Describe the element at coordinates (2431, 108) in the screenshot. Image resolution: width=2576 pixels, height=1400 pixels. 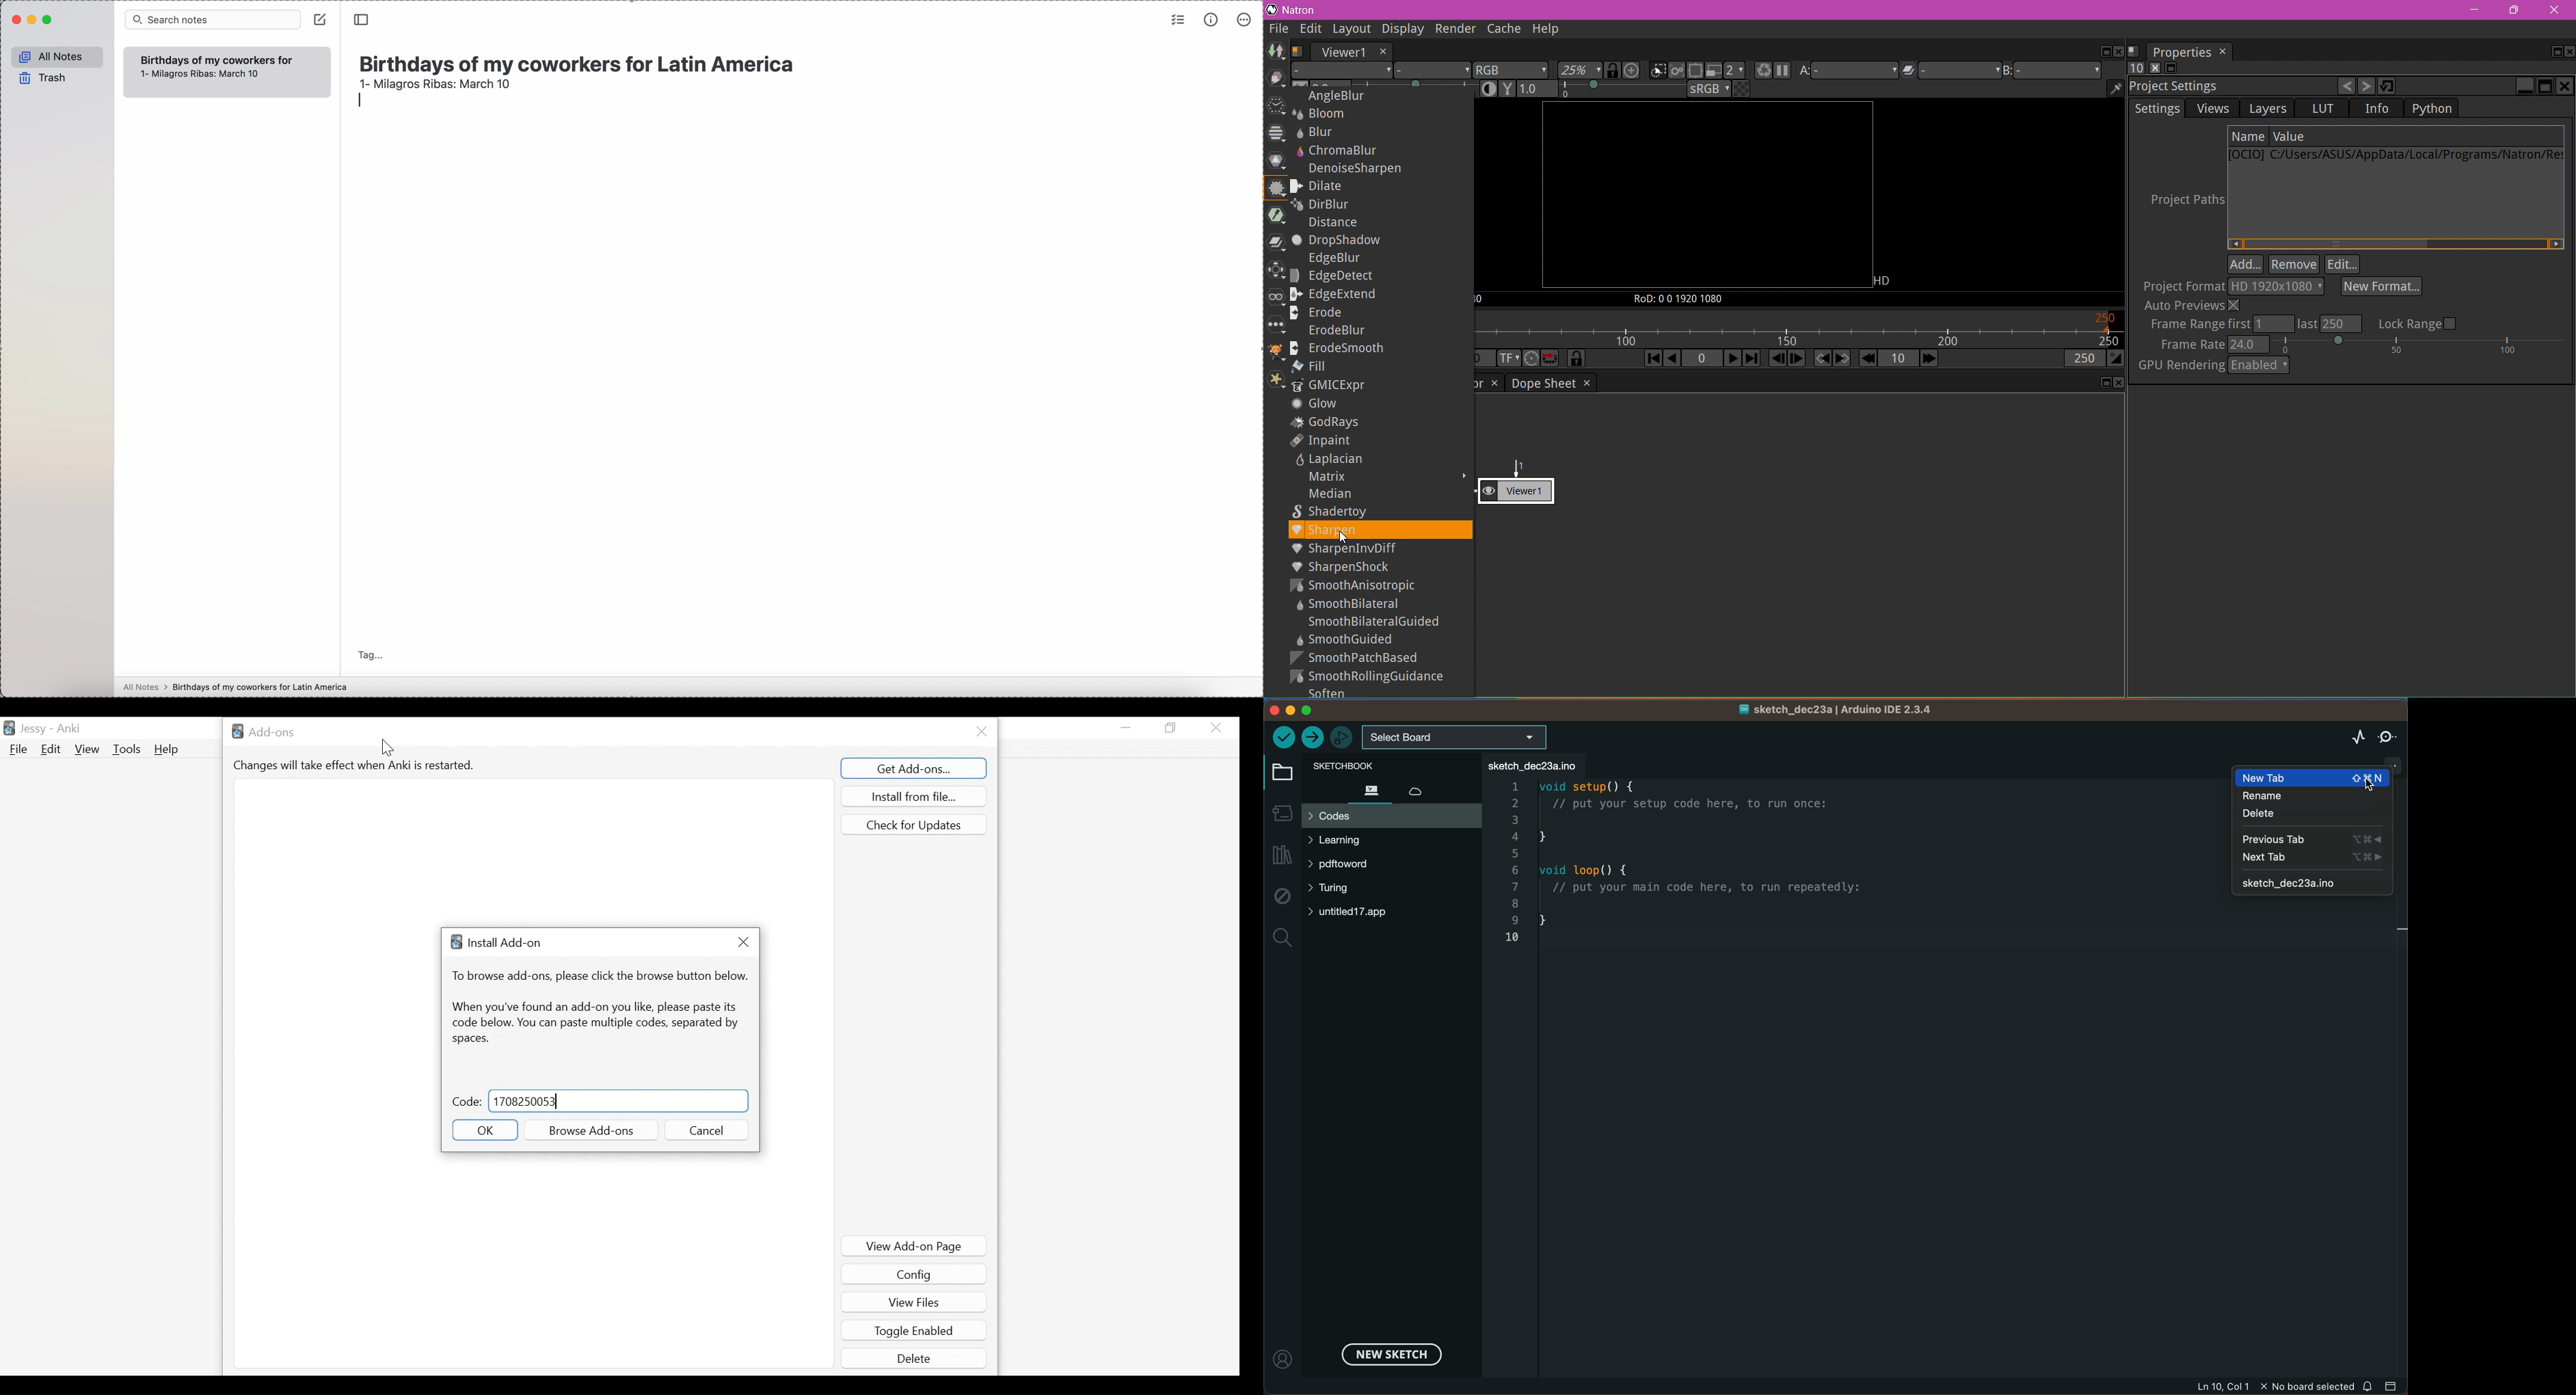
I see `Python` at that location.